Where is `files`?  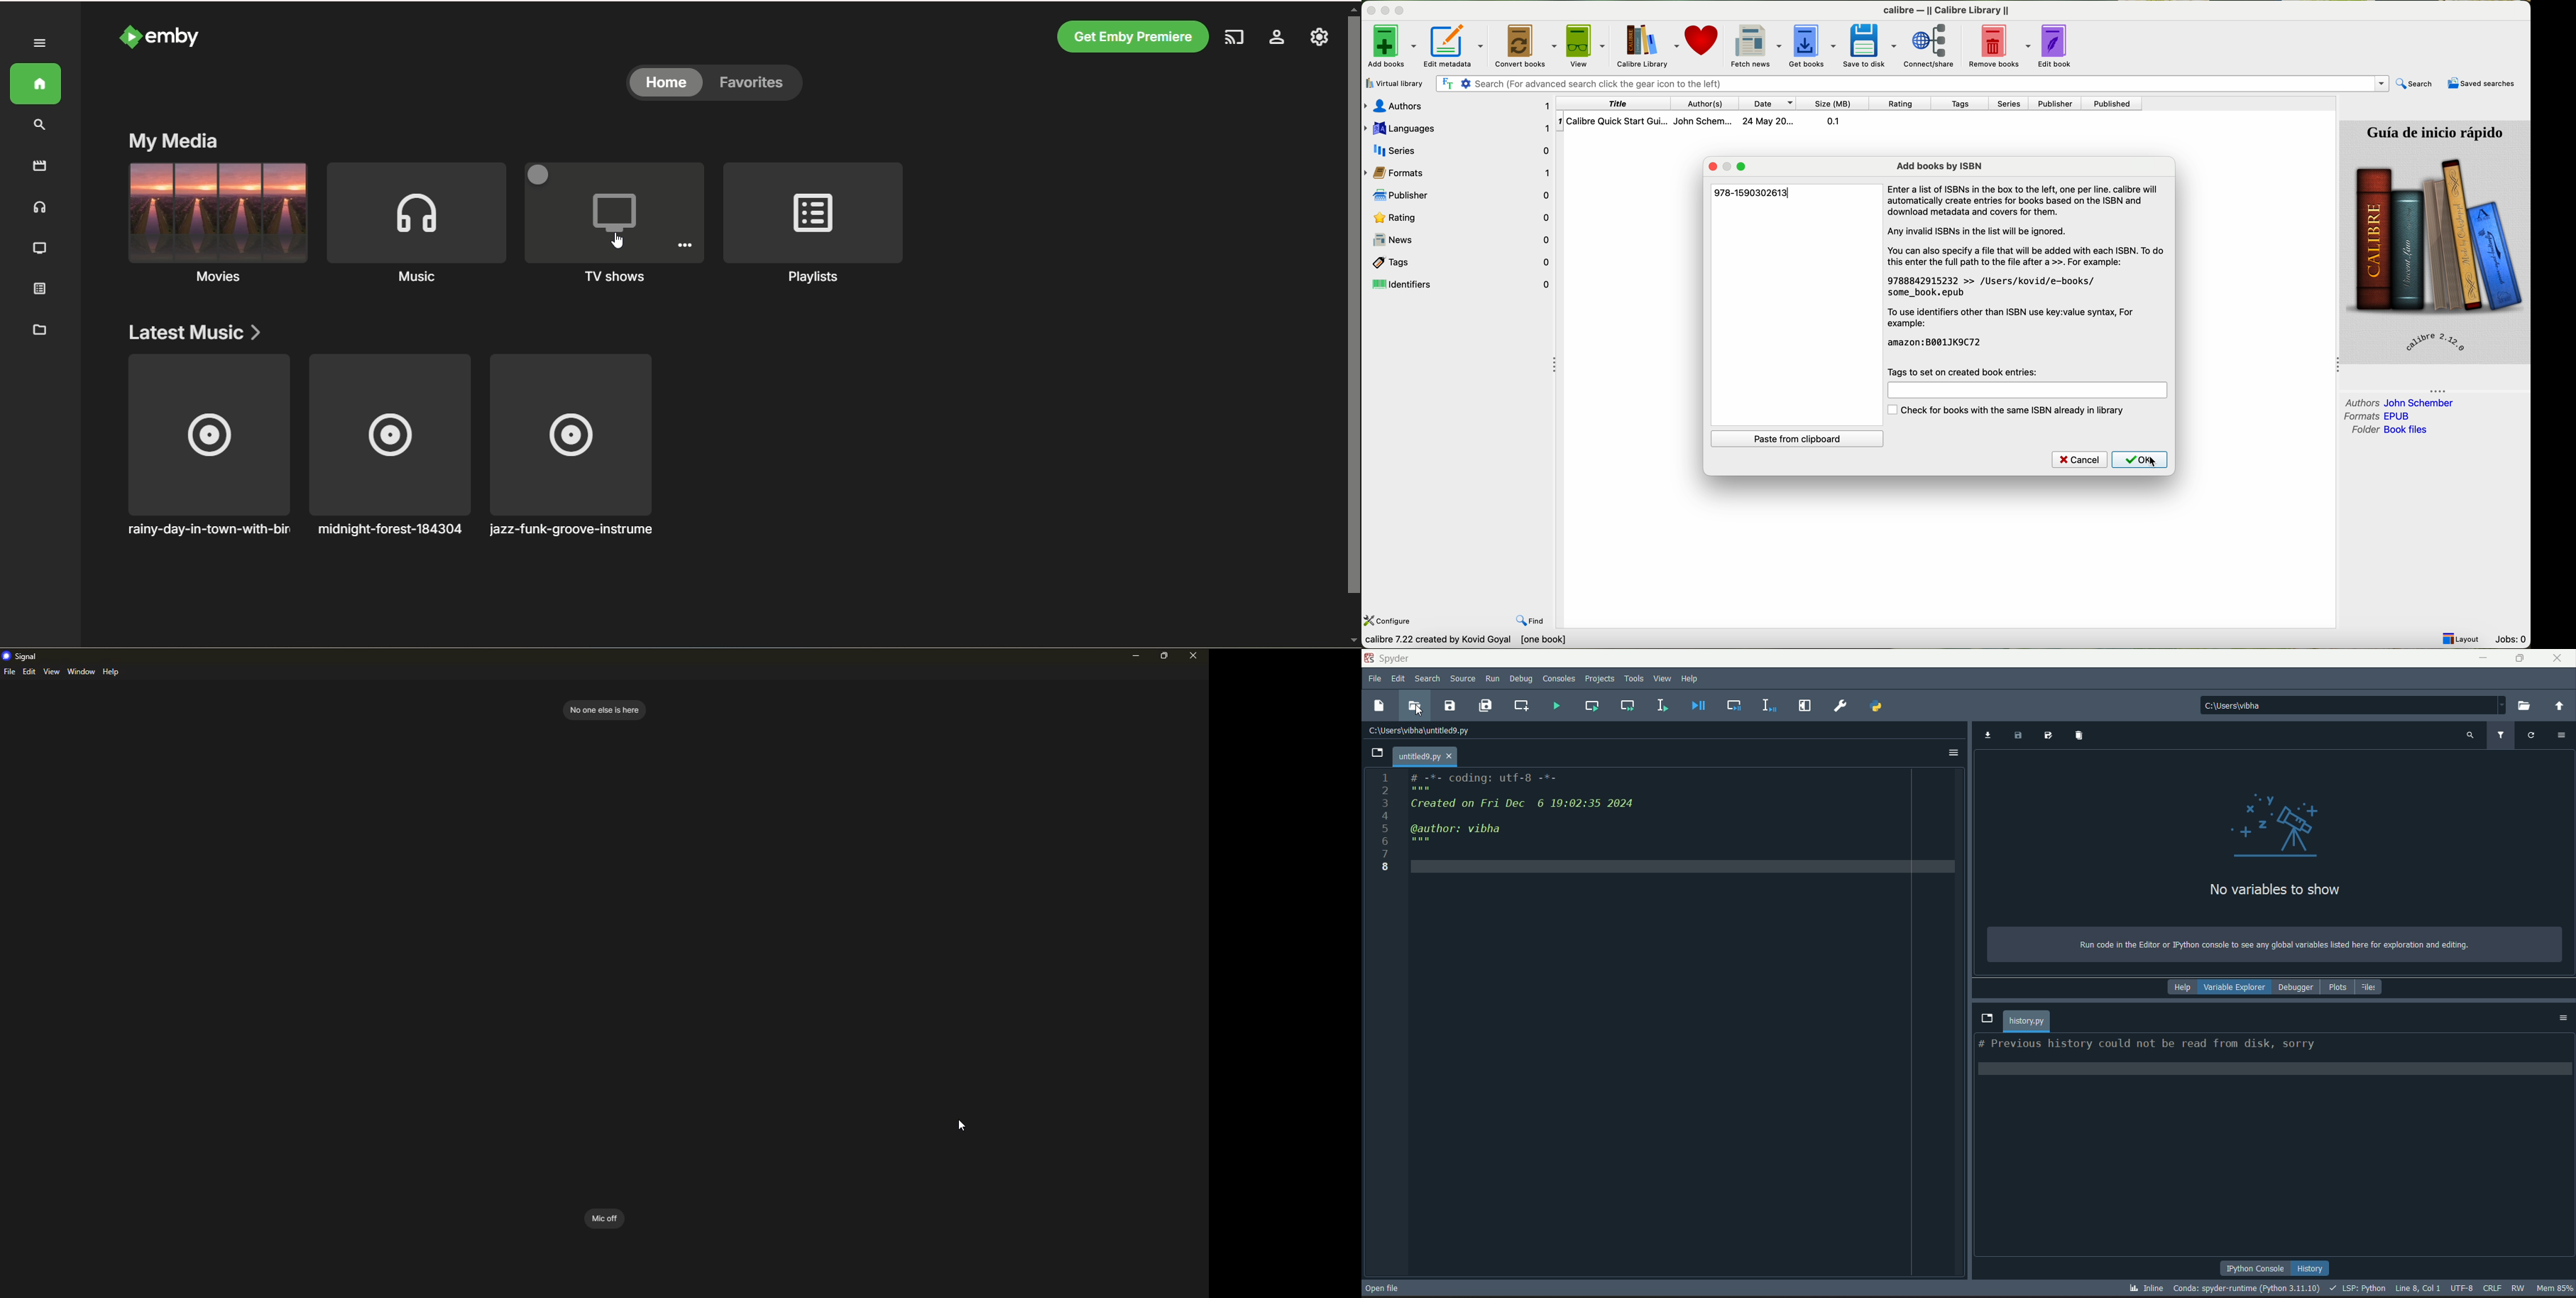 files is located at coordinates (2373, 986).